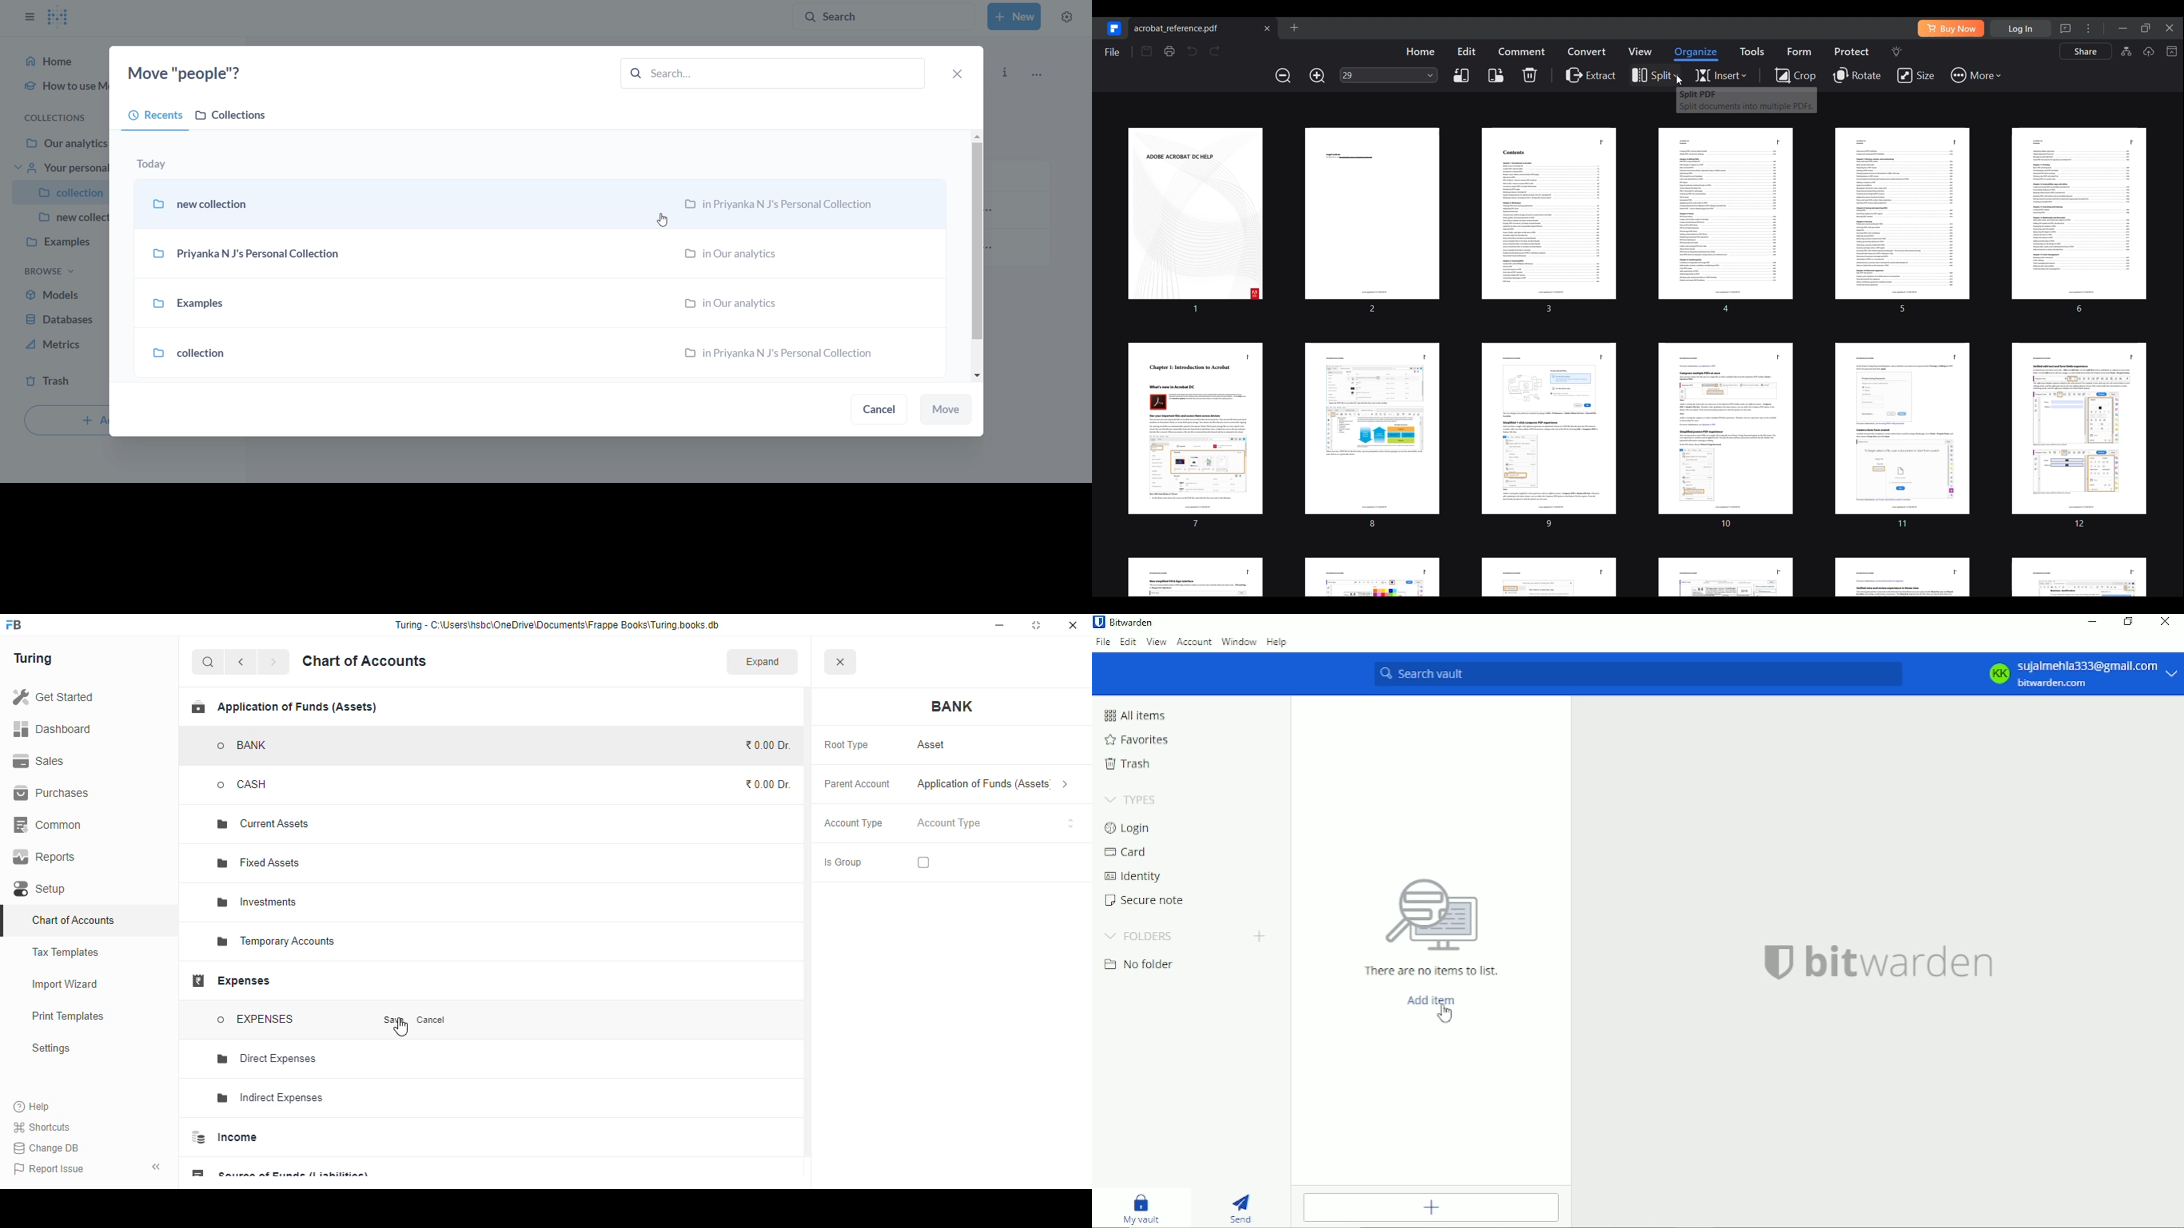 This screenshot has width=2184, height=1232. I want to click on Account, so click(1194, 642).